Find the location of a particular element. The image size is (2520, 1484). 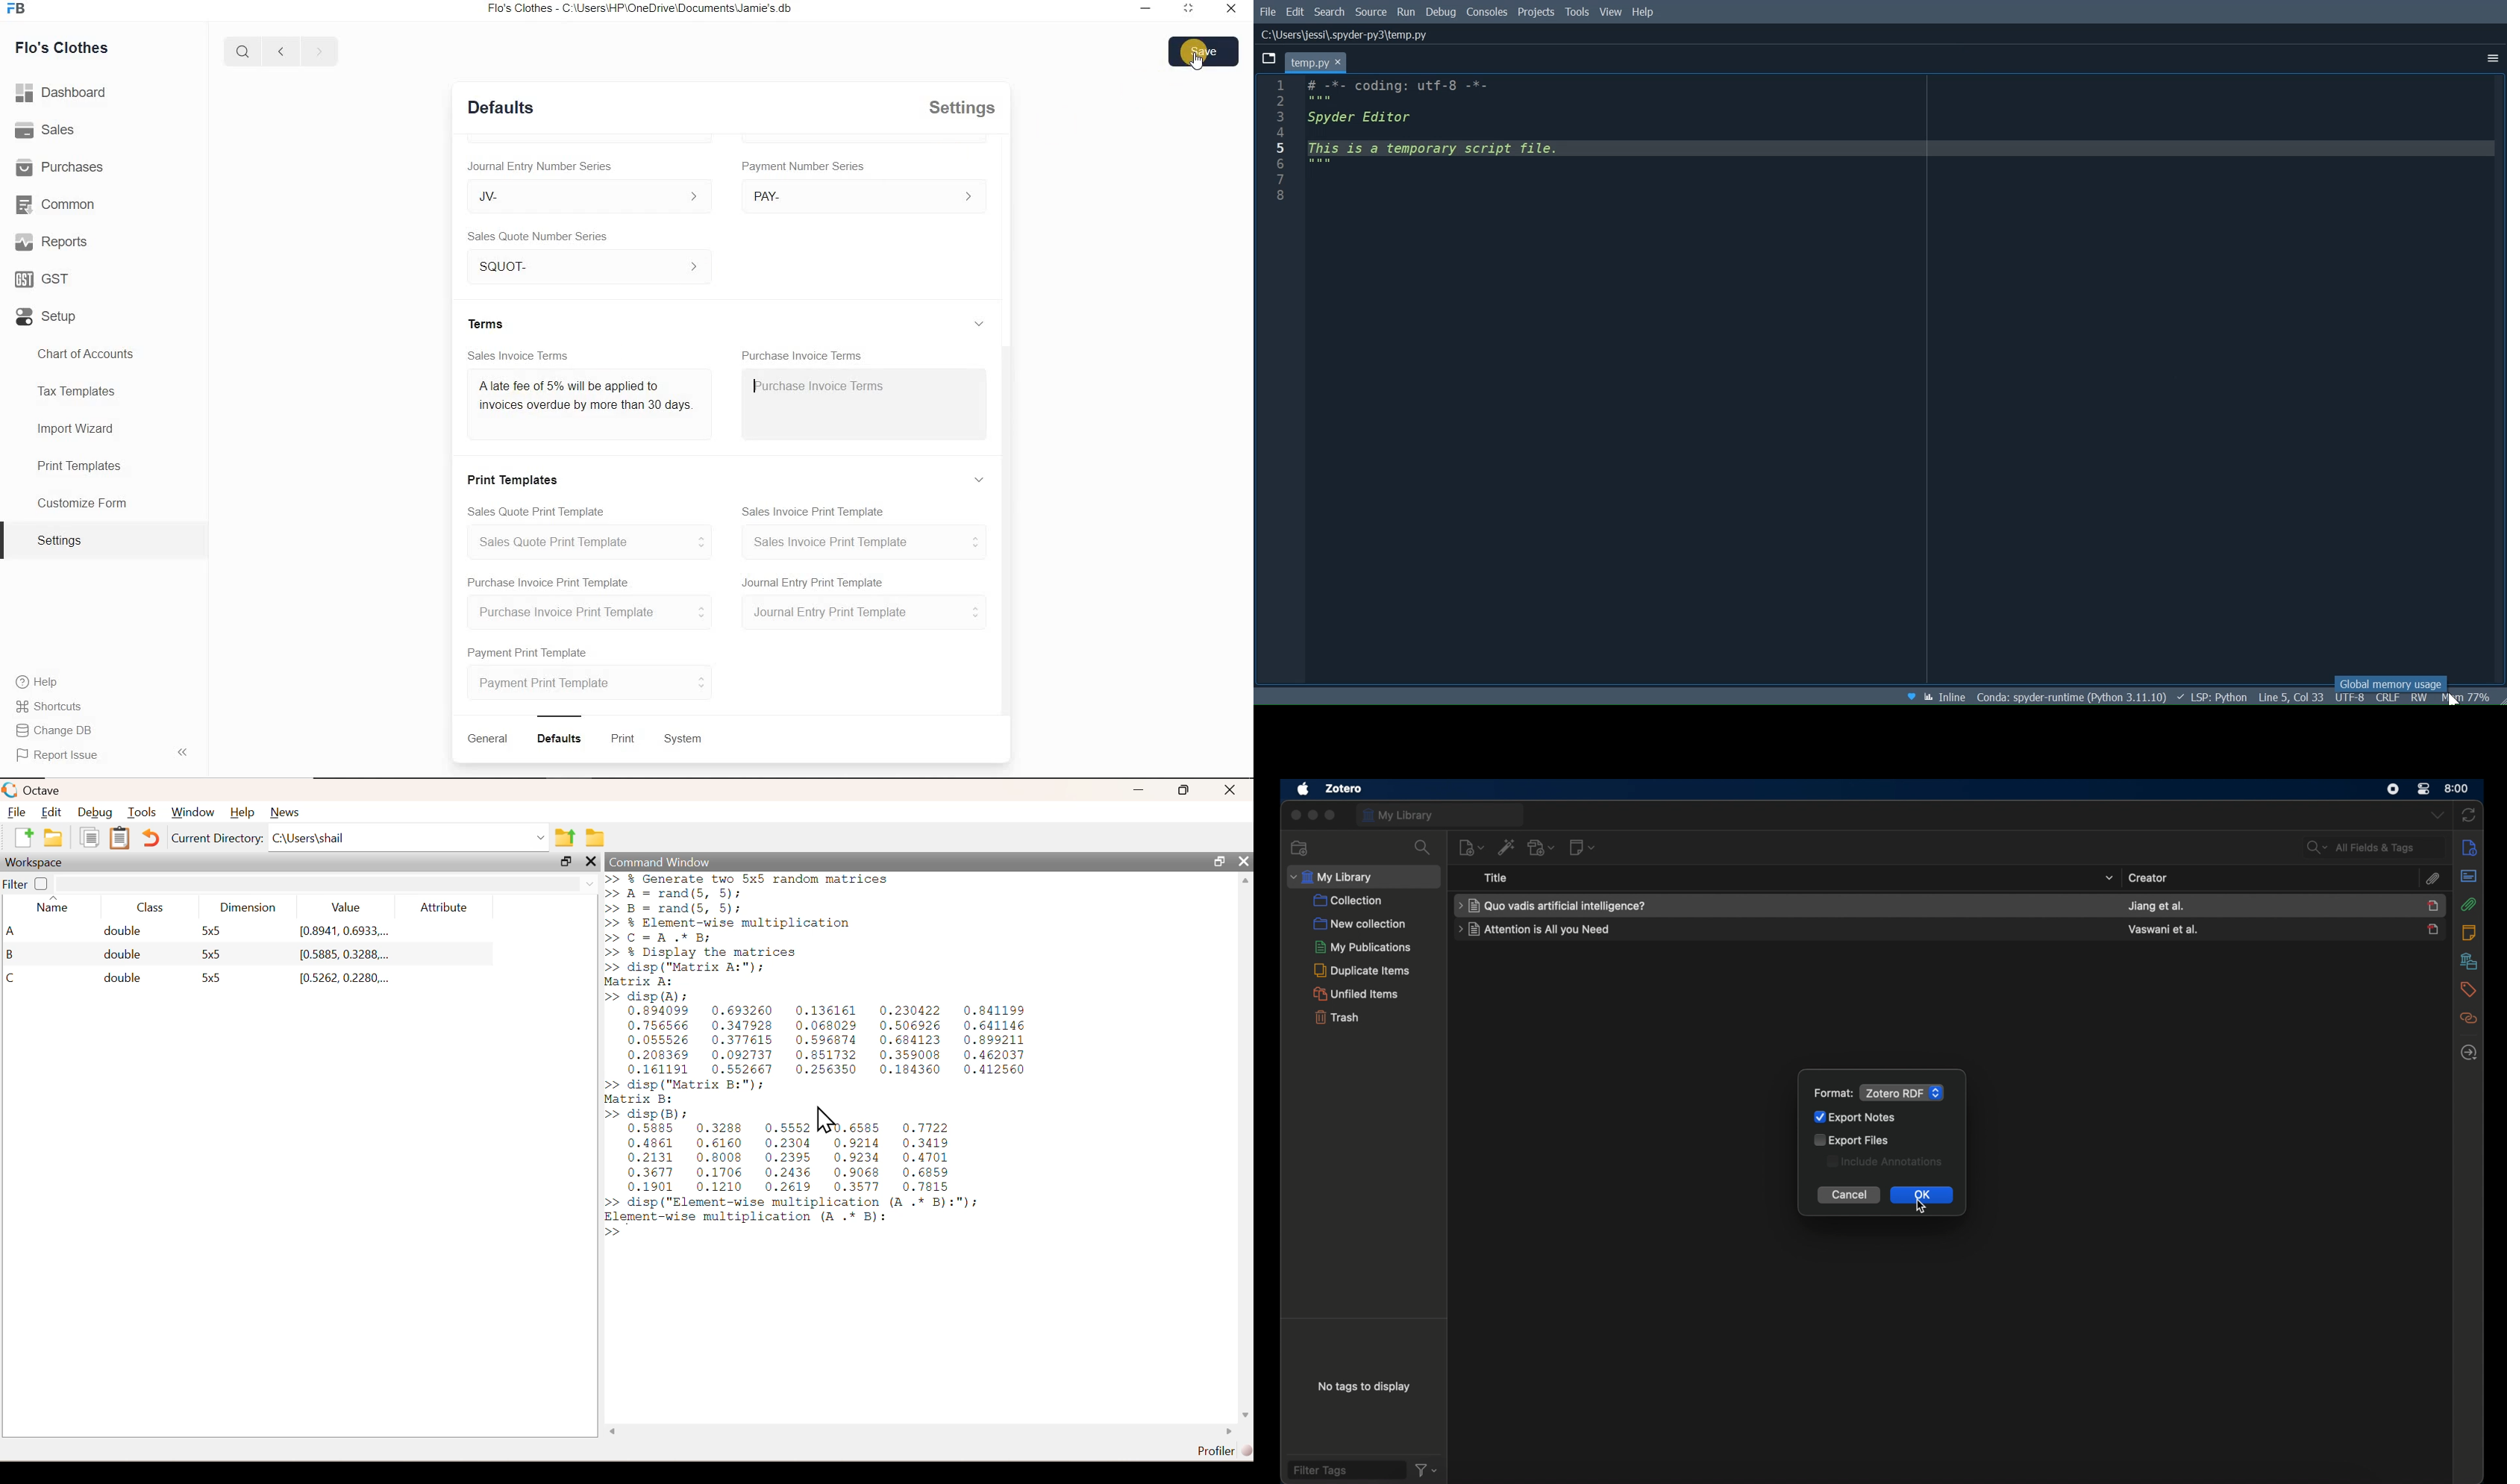

Print Templates is located at coordinates (78, 465).